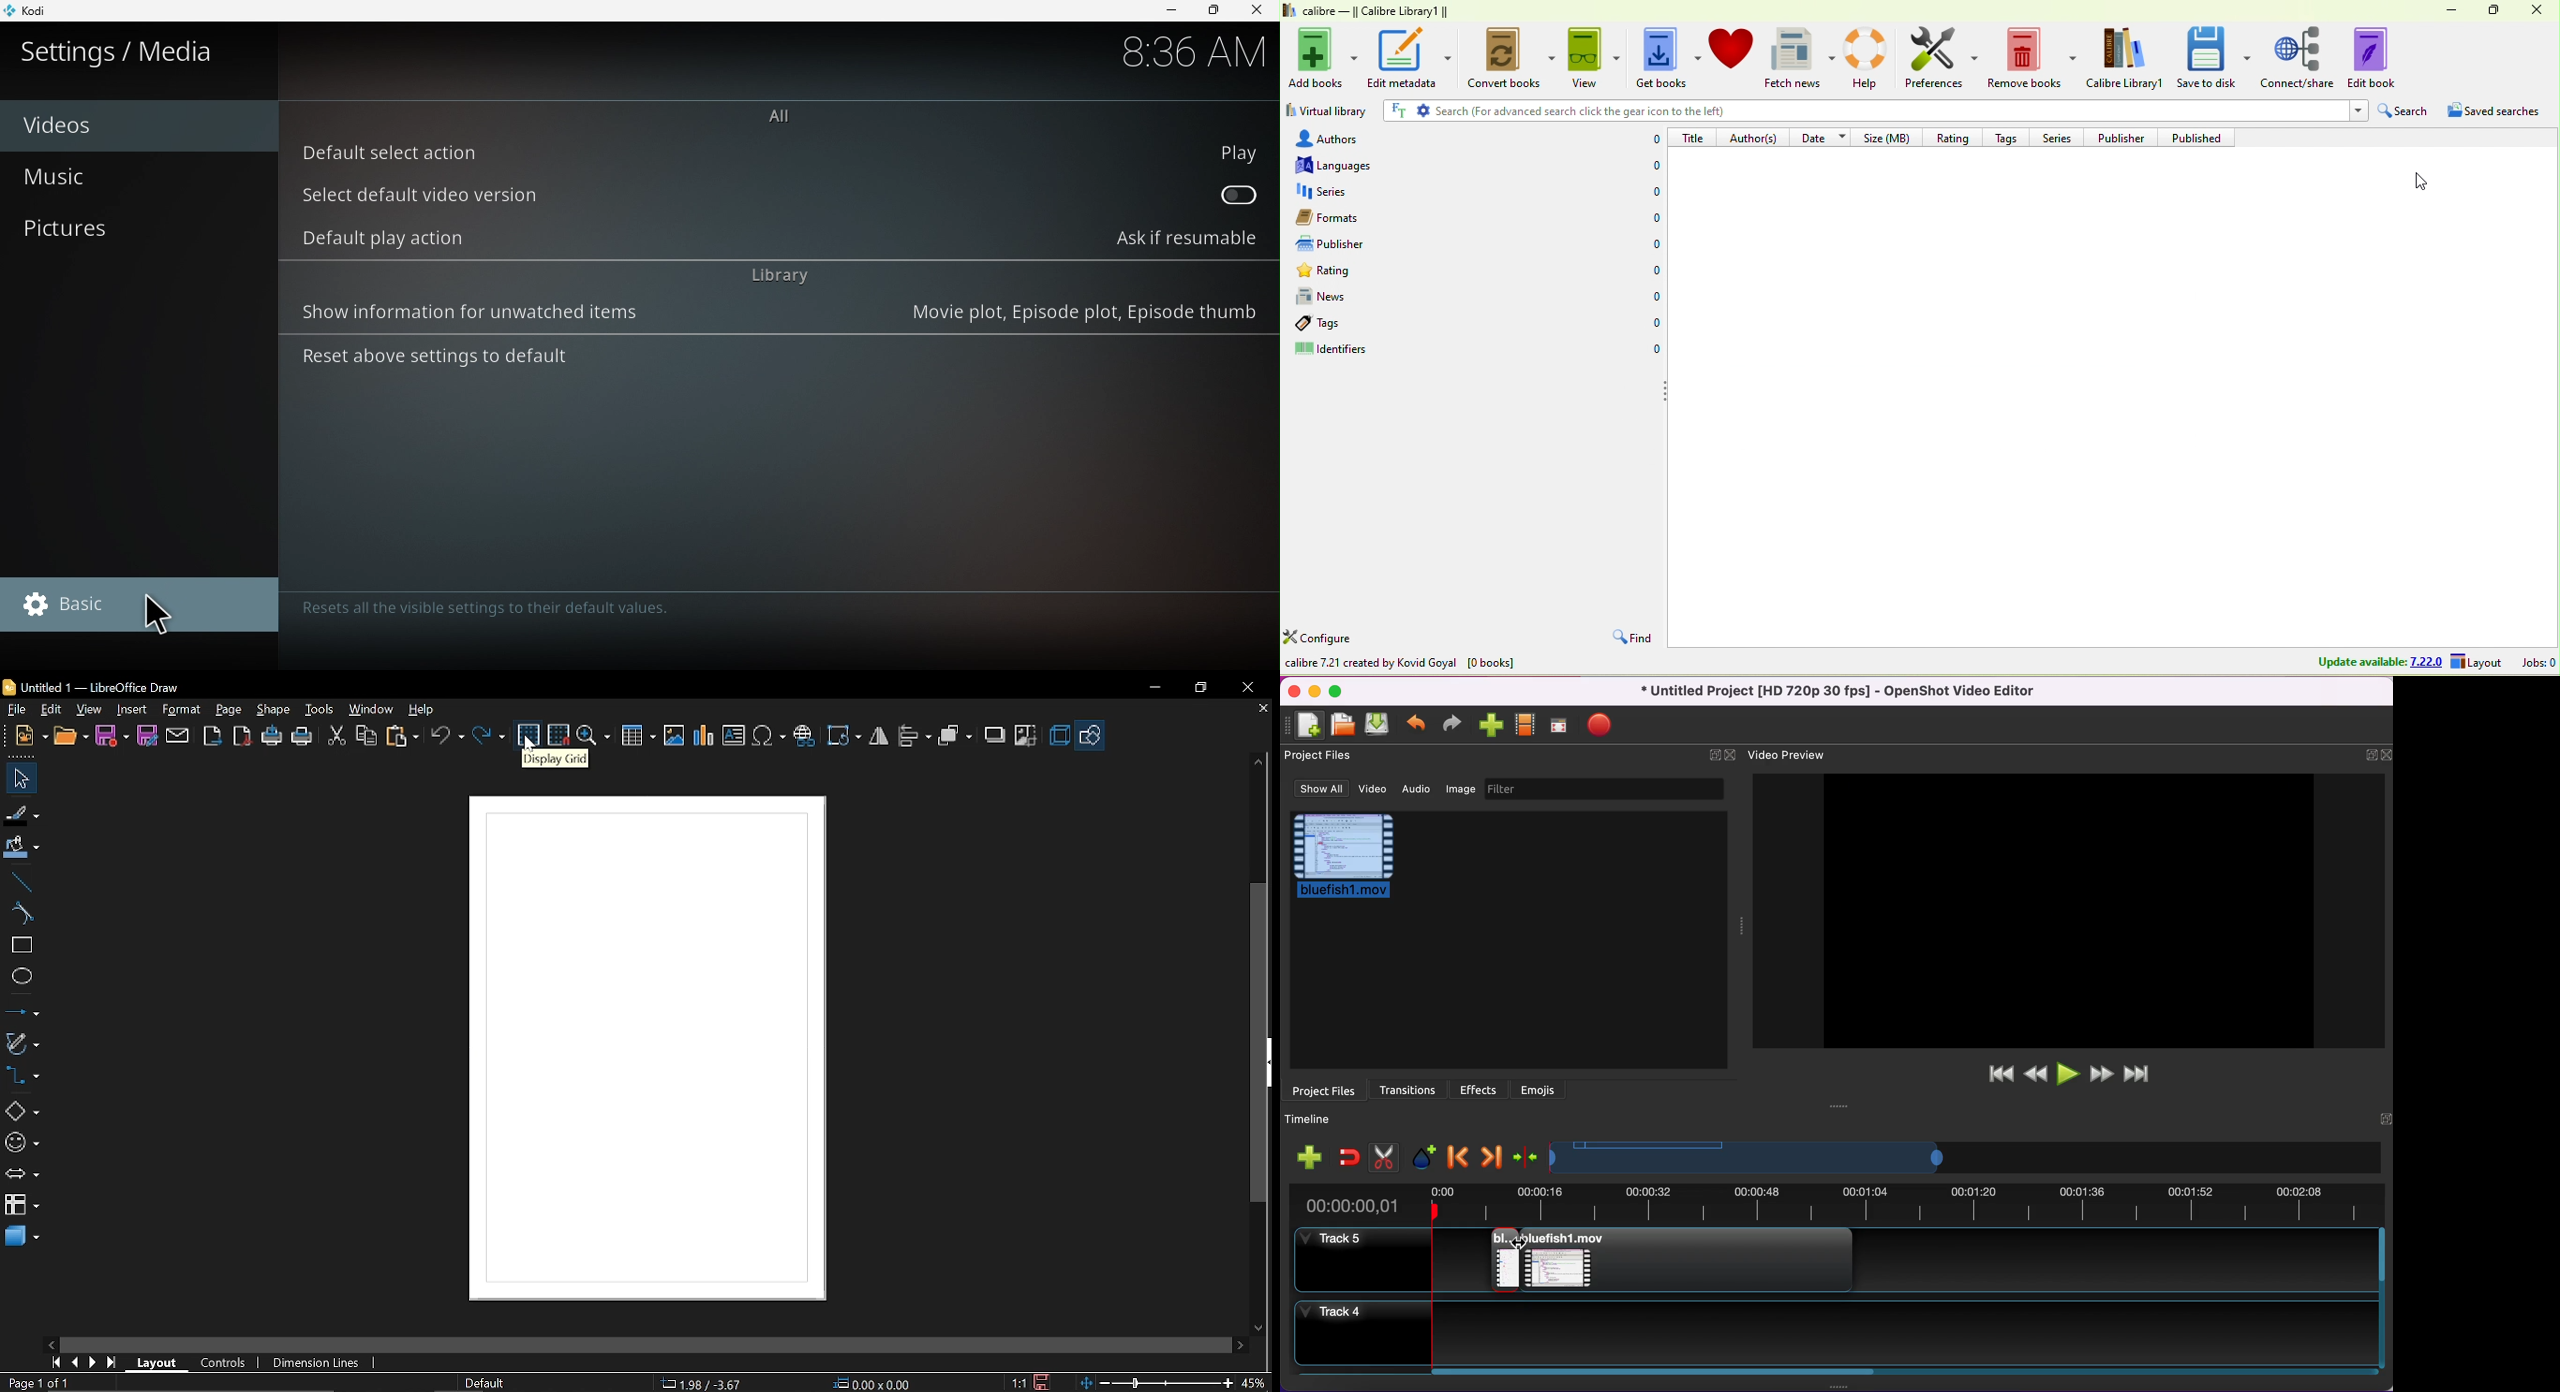 Image resolution: width=2576 pixels, height=1400 pixels. What do you see at coordinates (1480, 1089) in the screenshot?
I see `effects` at bounding box center [1480, 1089].